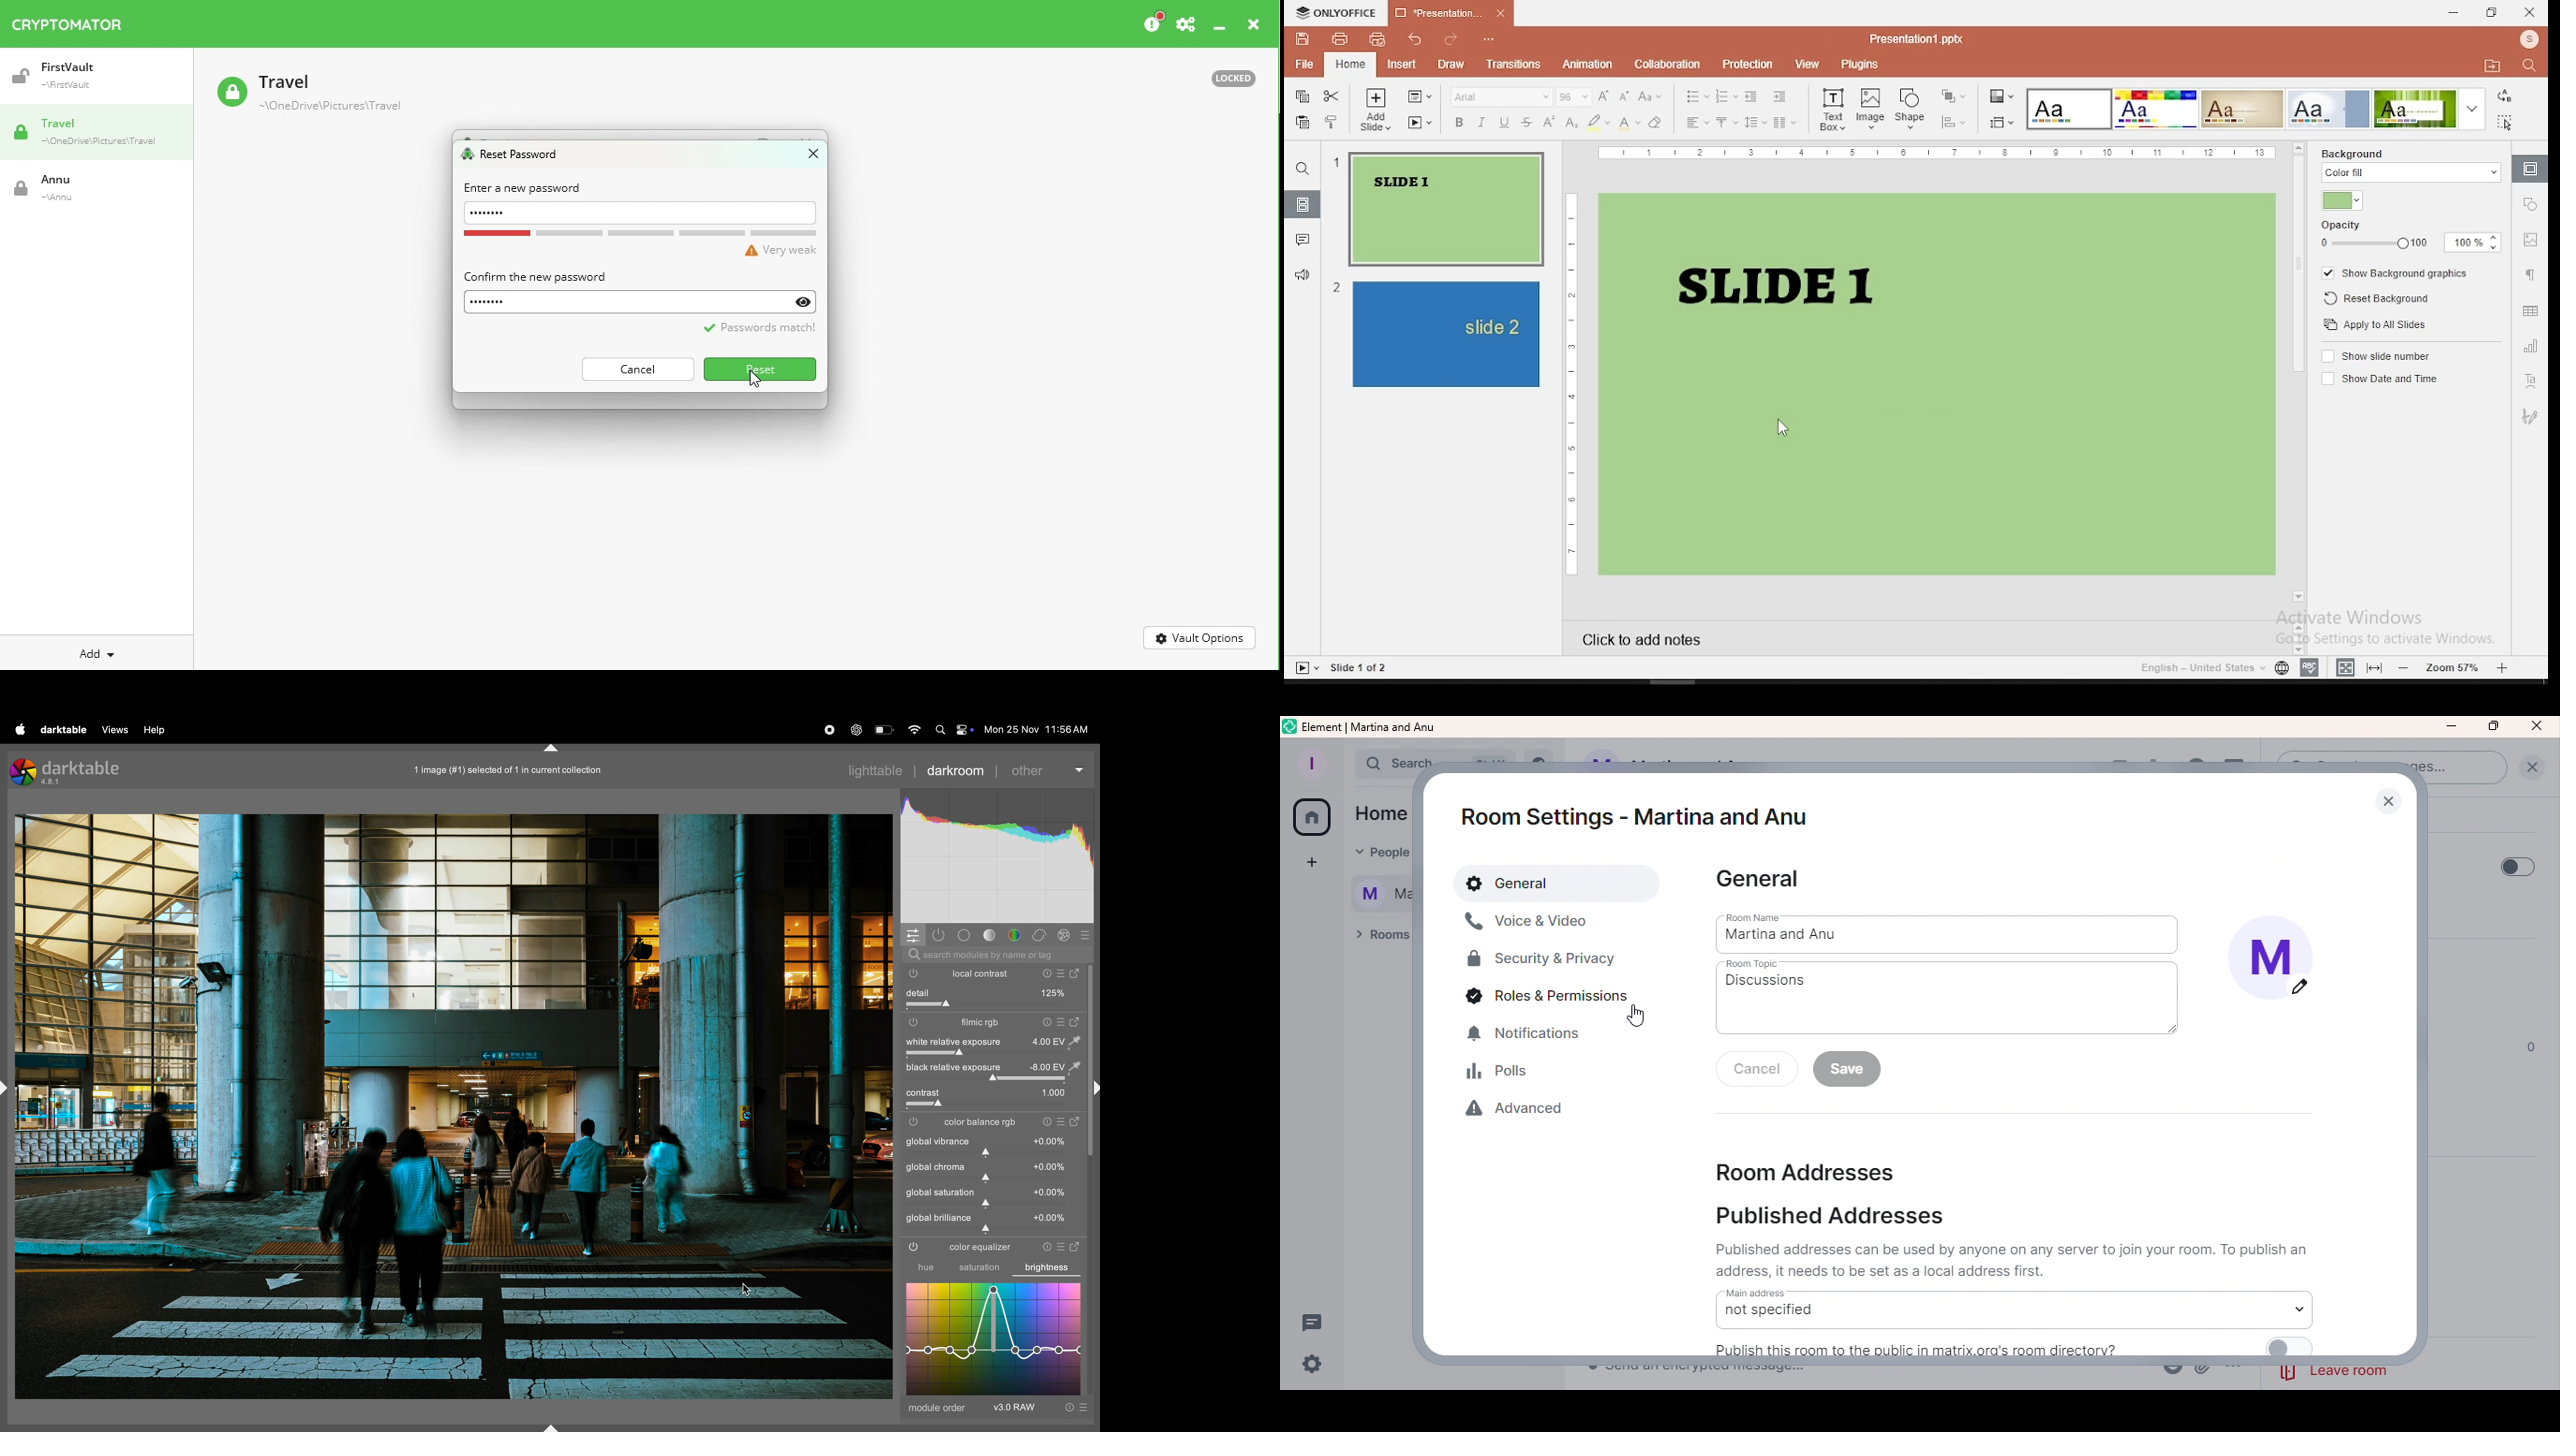 The width and height of the screenshot is (2576, 1456). Describe the element at coordinates (1950, 932) in the screenshot. I see `Room name` at that location.